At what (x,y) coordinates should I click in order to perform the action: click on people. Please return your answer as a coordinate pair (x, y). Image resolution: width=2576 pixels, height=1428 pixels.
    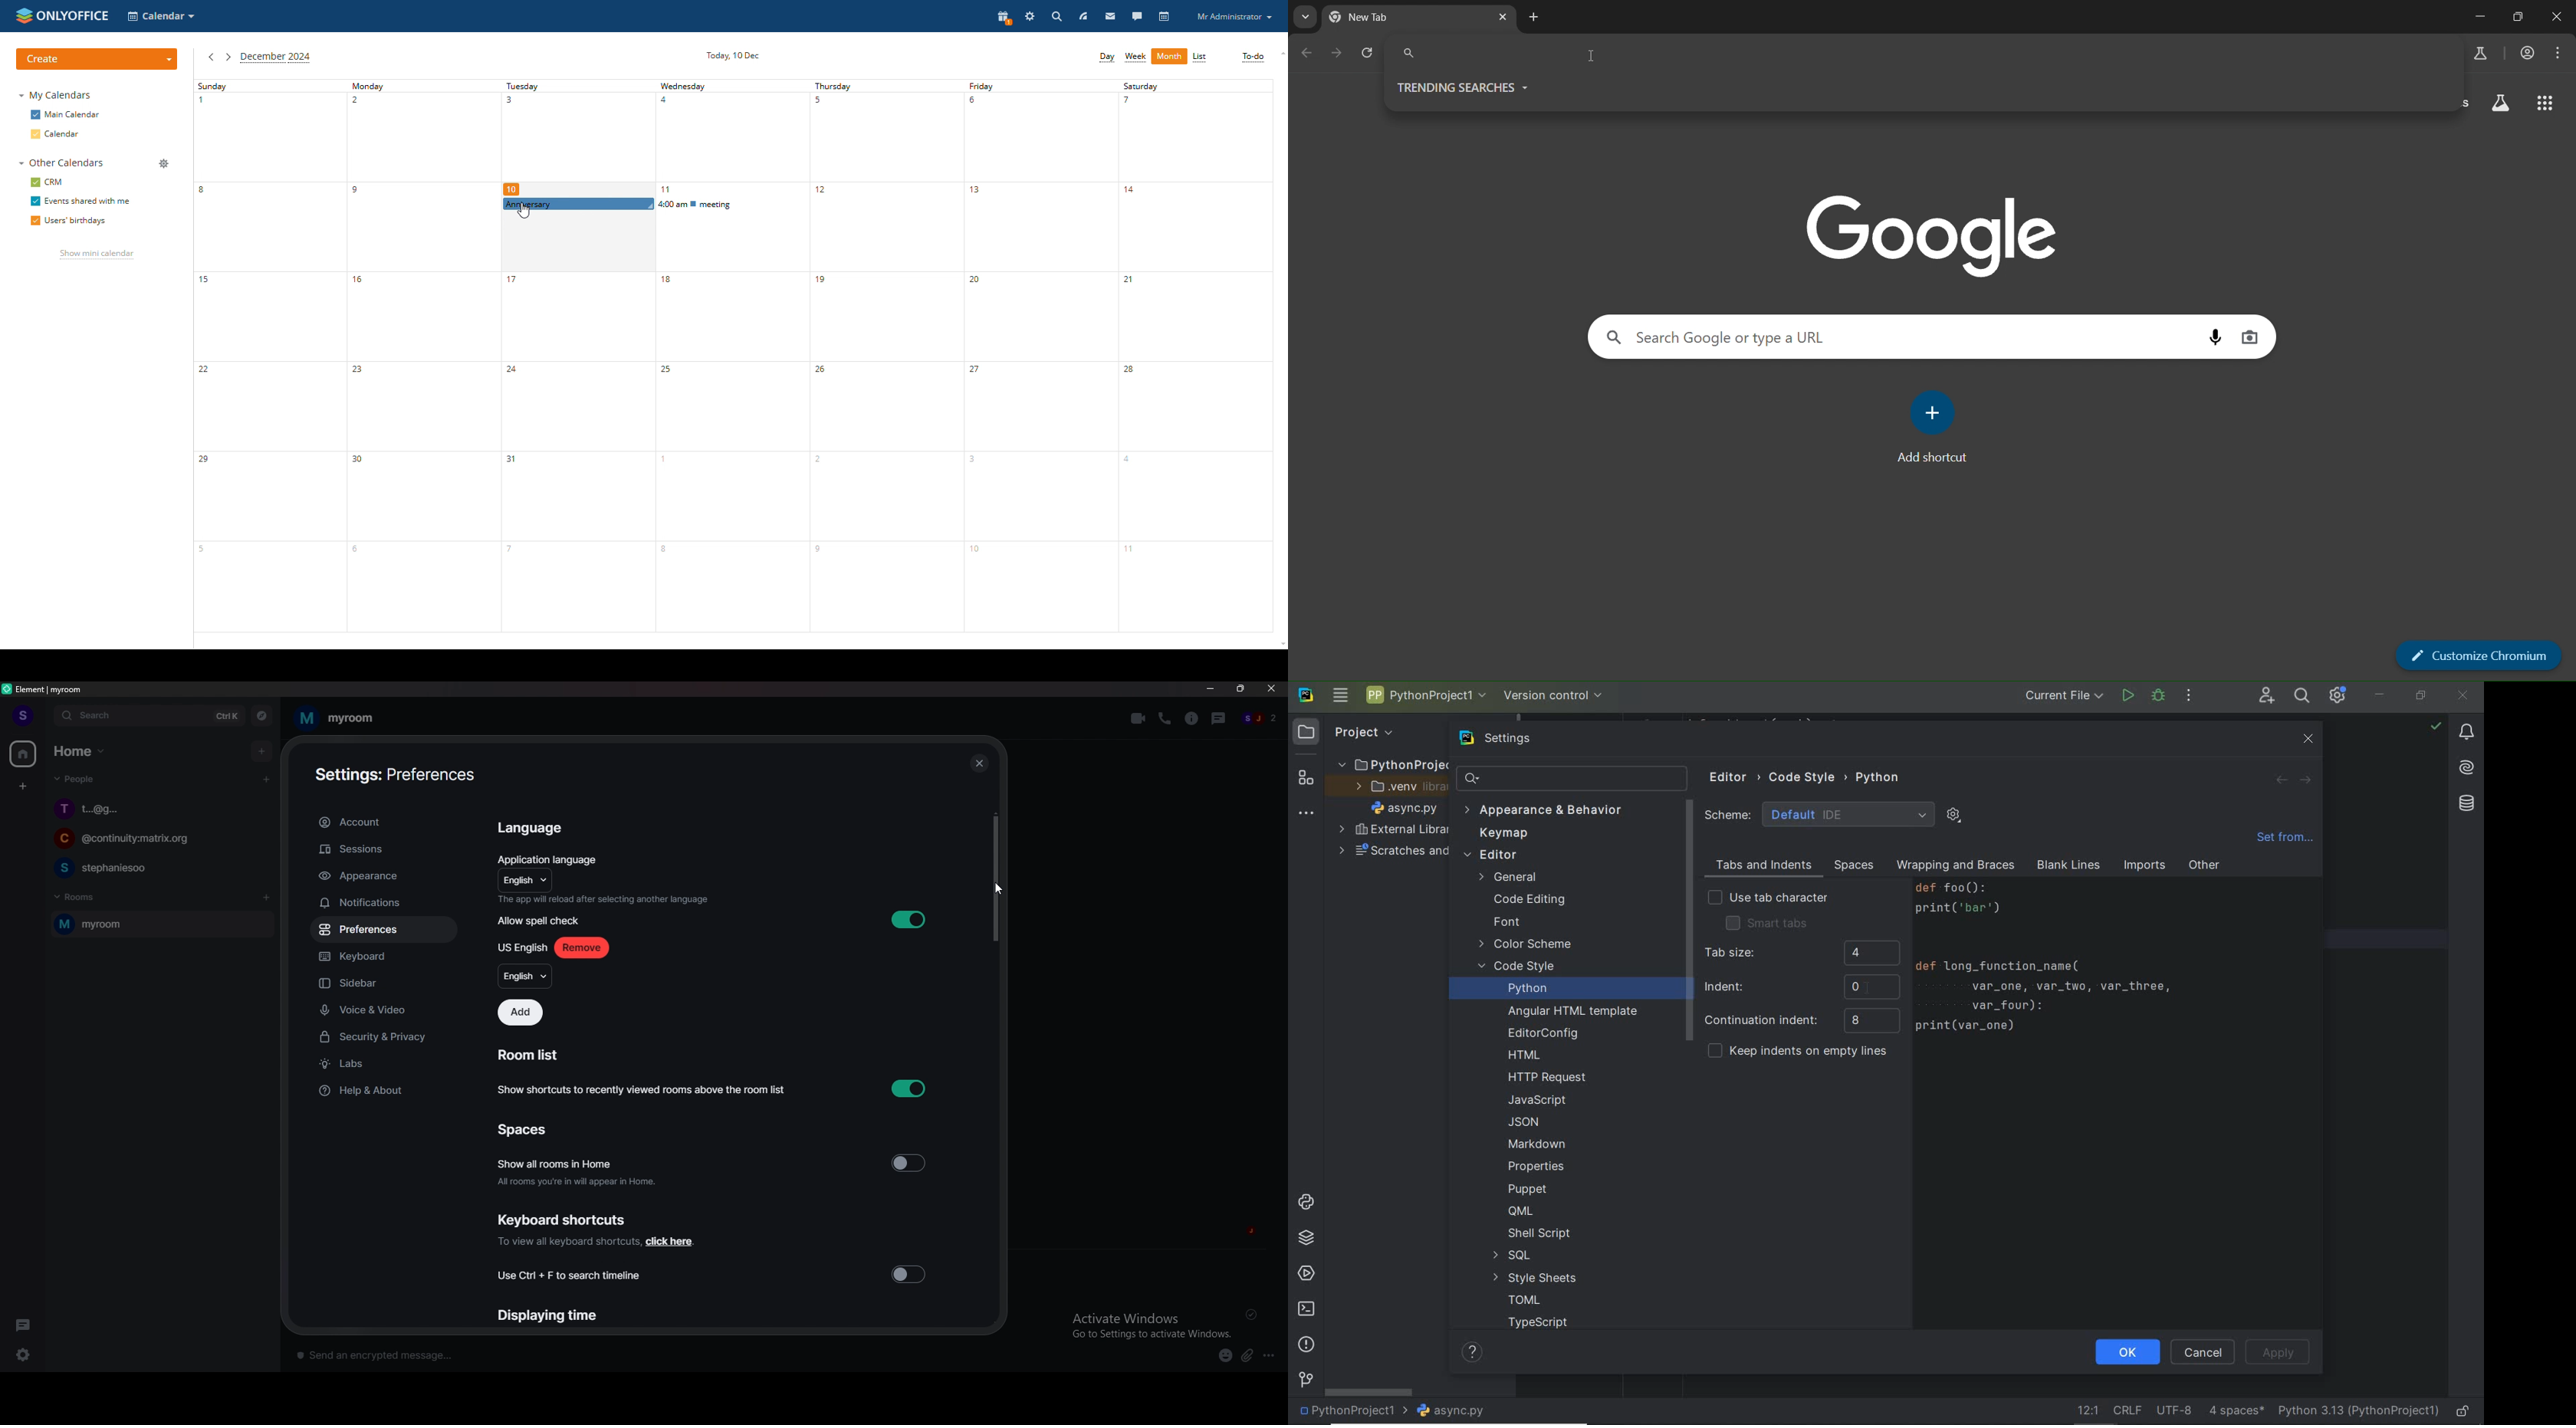
    Looking at the image, I should click on (1260, 719).